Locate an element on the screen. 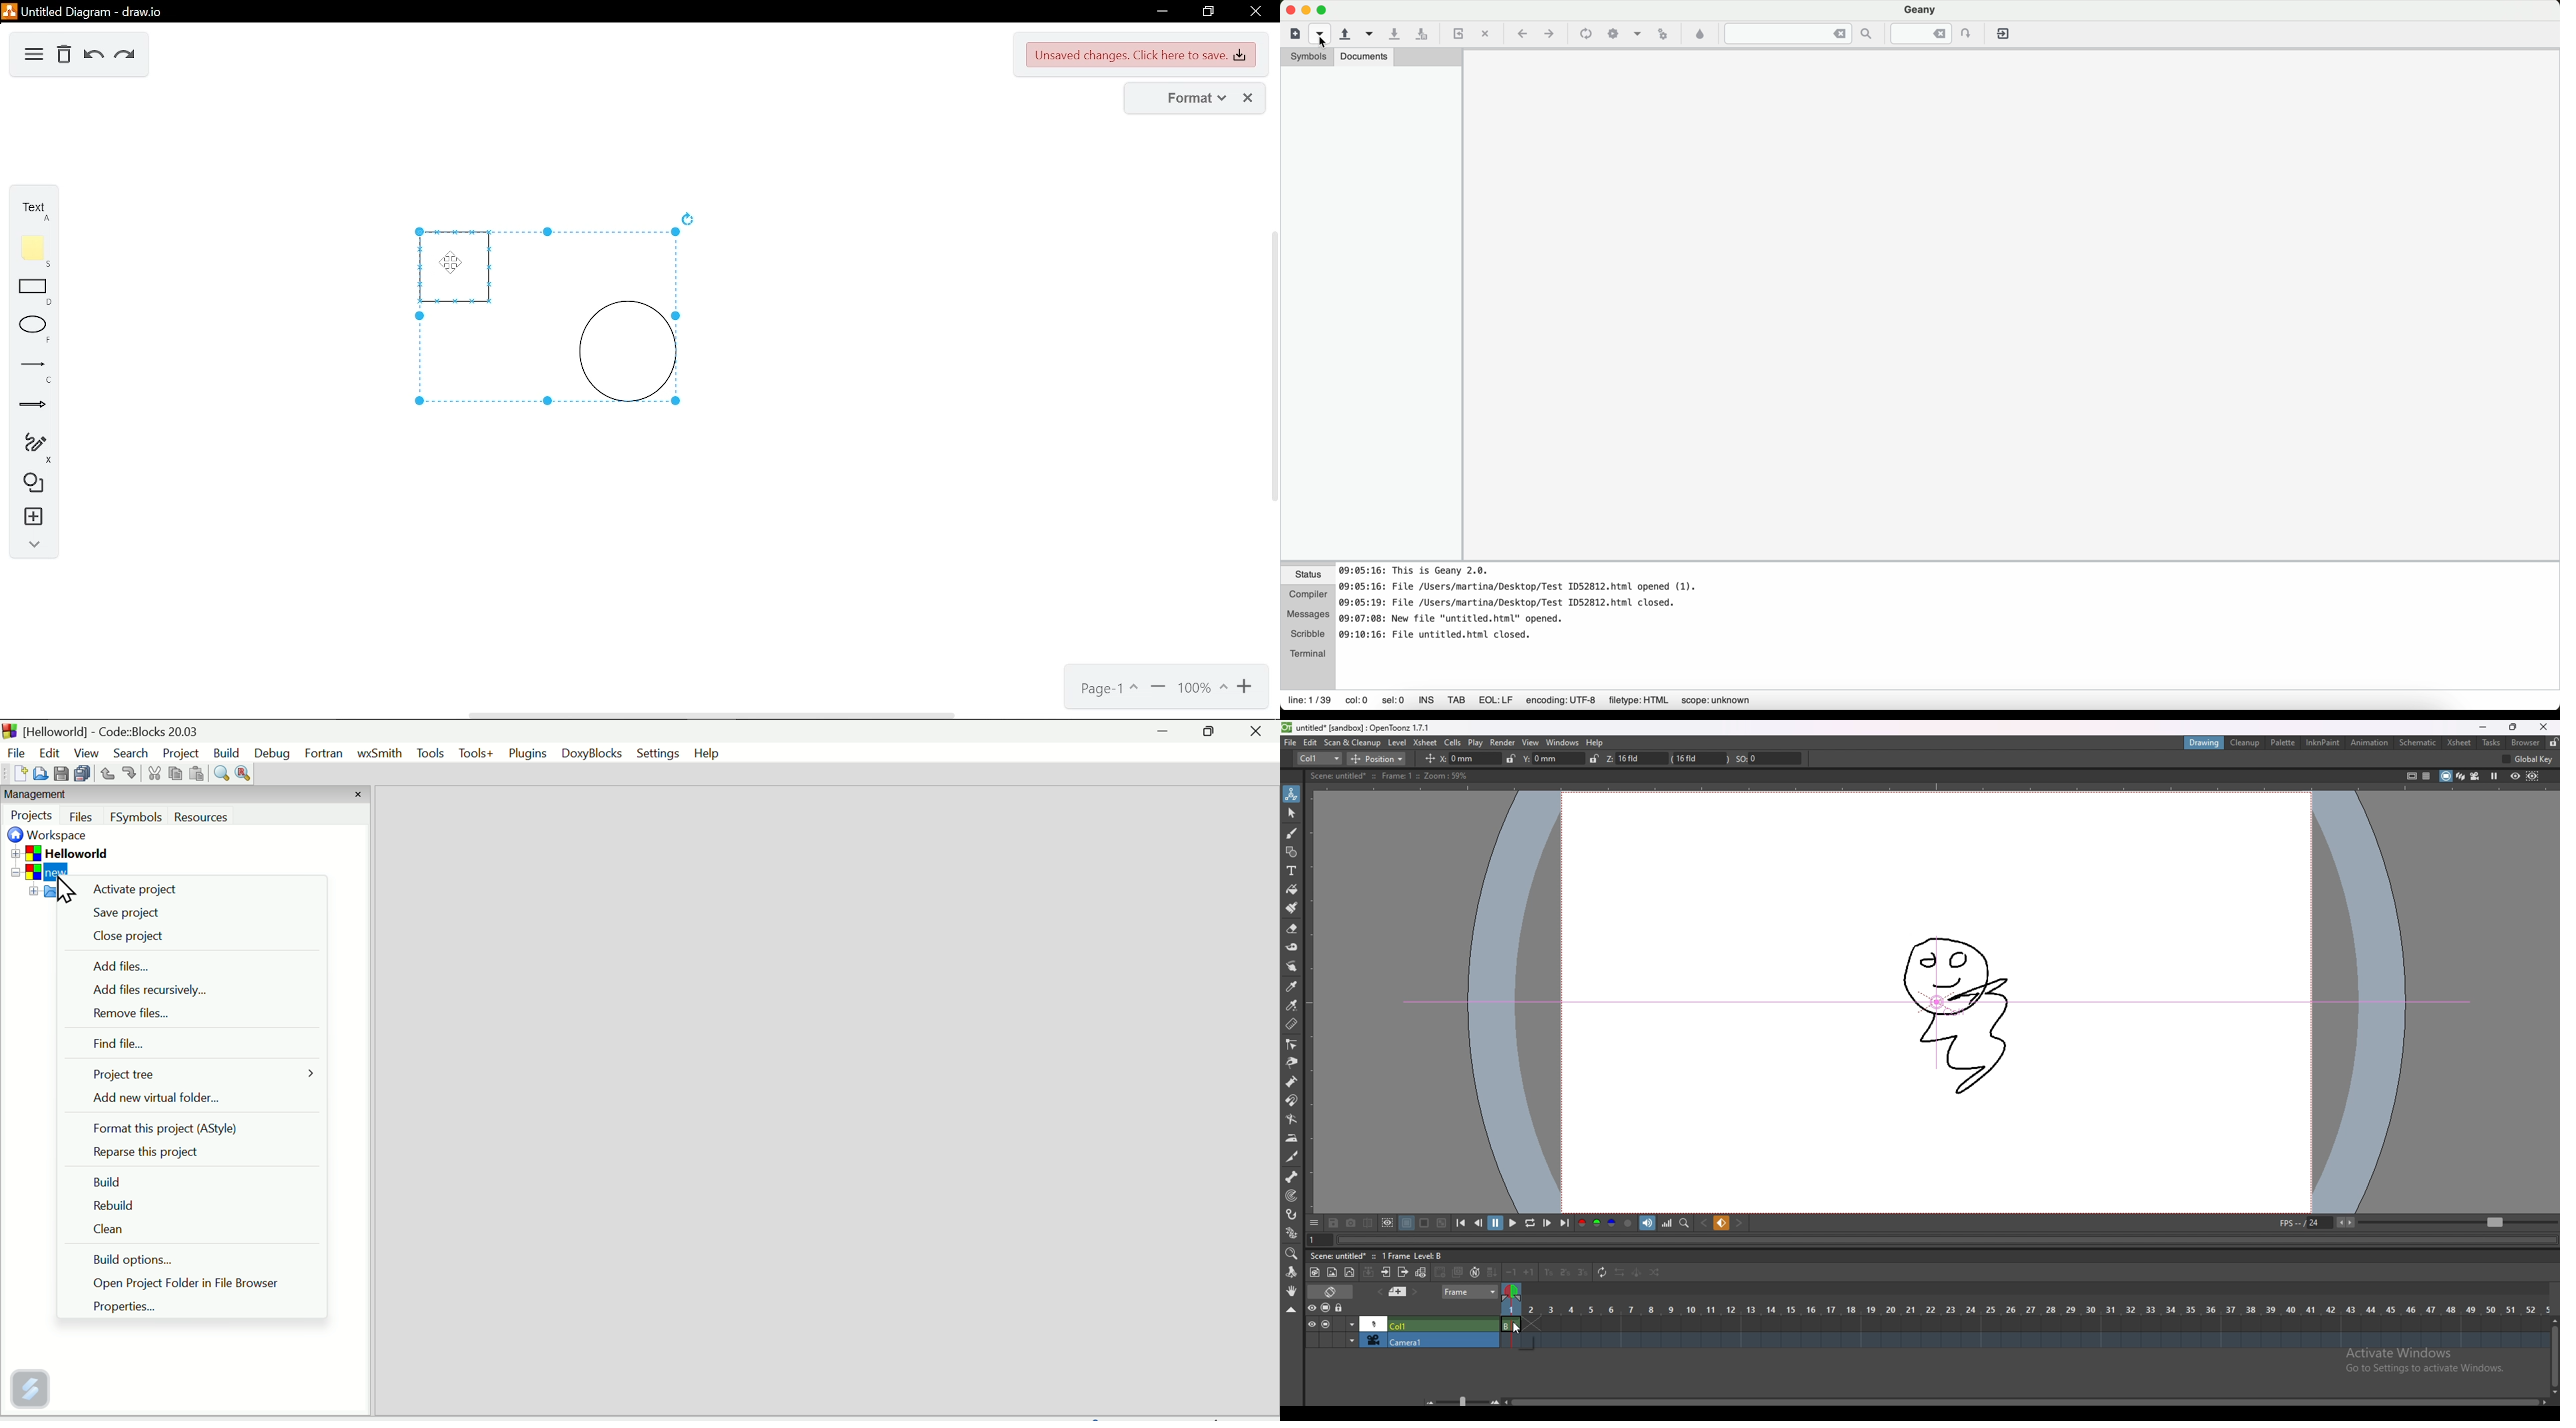 This screenshot has width=2576, height=1428. repeat is located at coordinates (1601, 1274).